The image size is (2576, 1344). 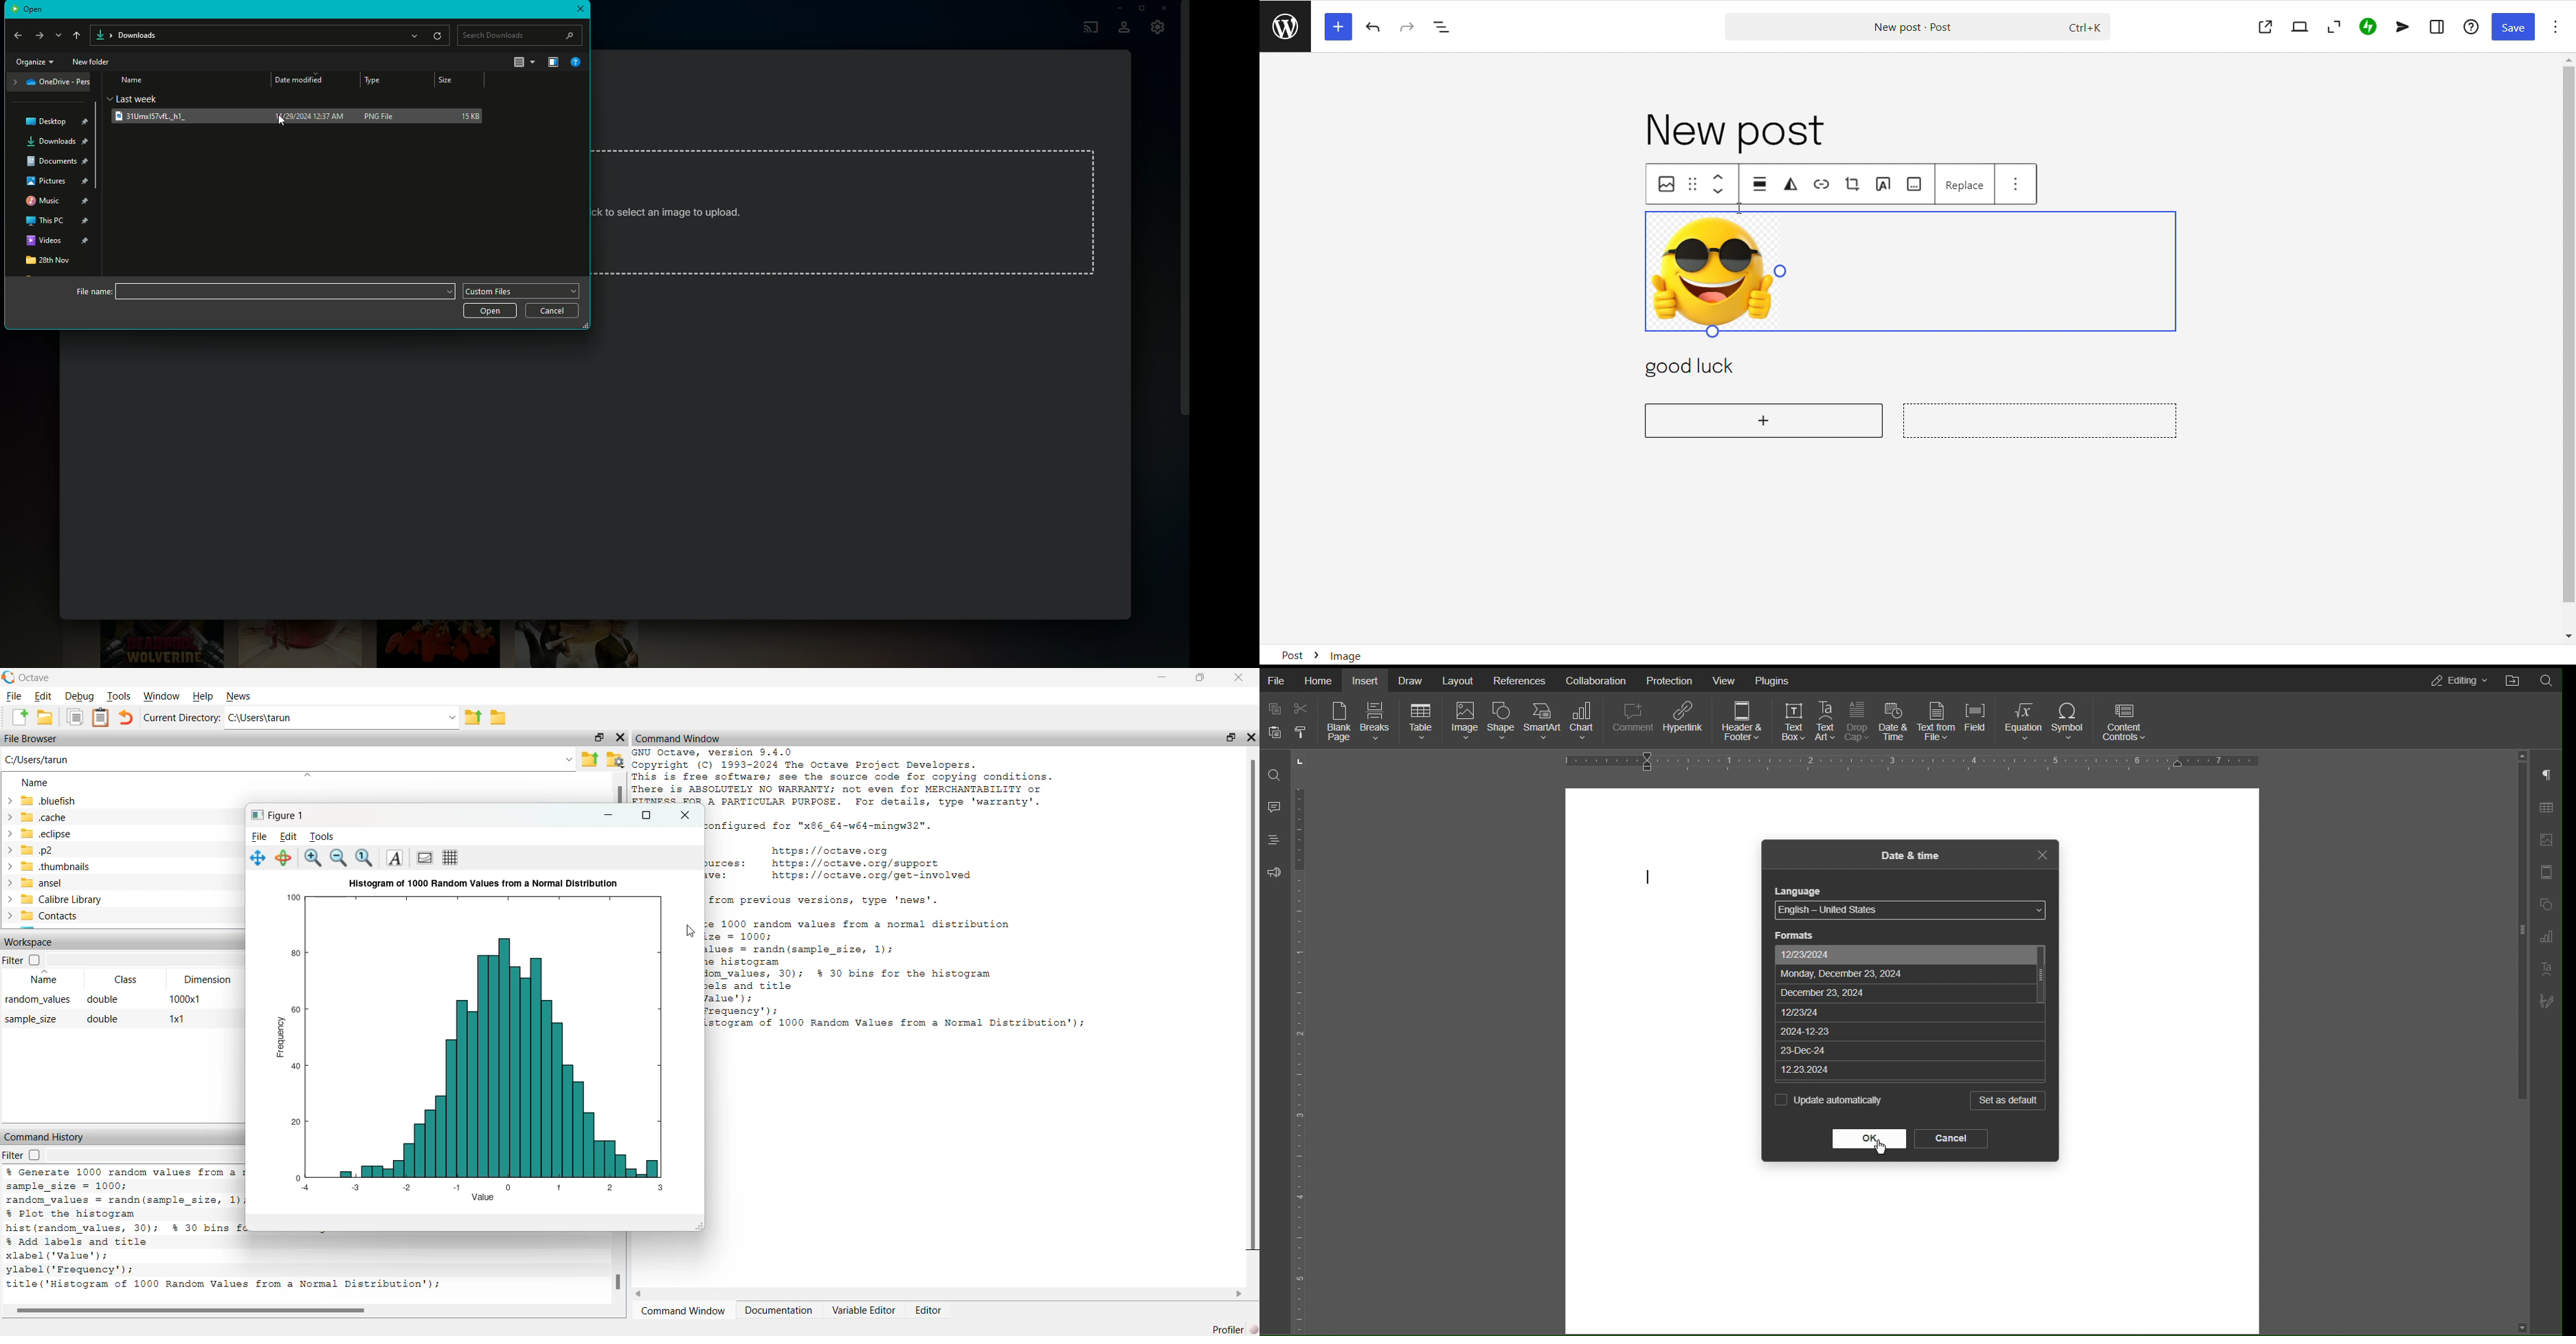 What do you see at coordinates (609, 816) in the screenshot?
I see `minimize` at bounding box center [609, 816].